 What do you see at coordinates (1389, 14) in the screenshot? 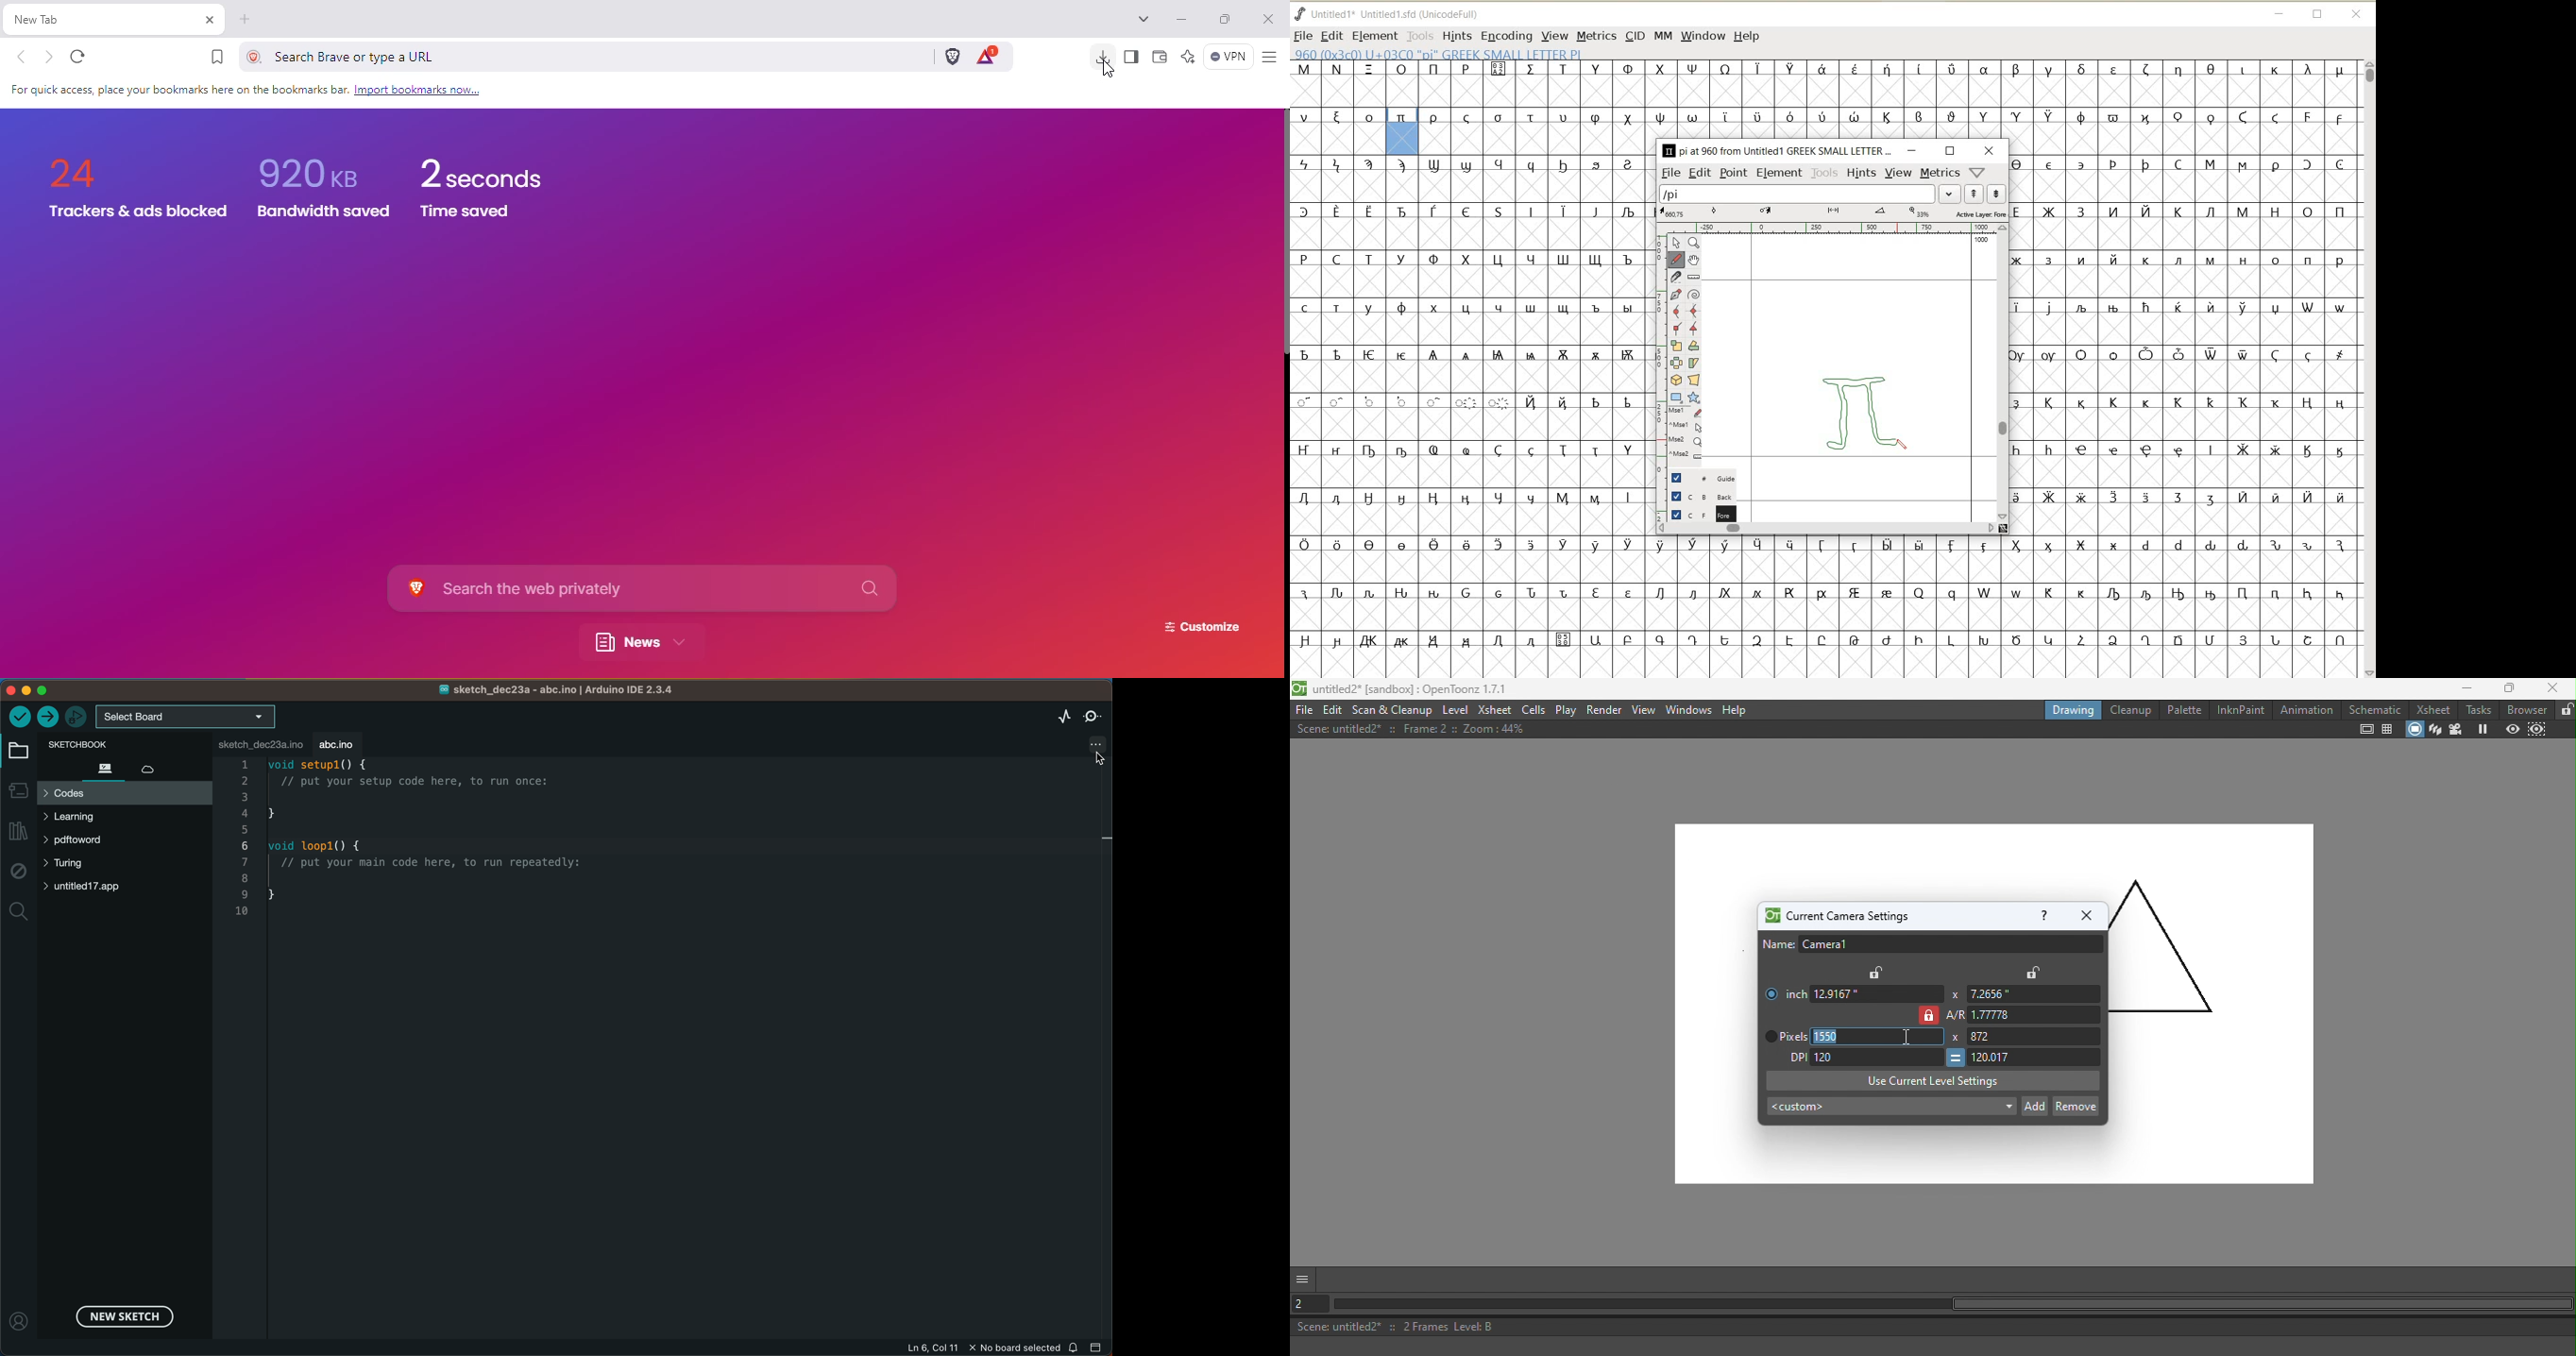
I see `FONT NAME` at bounding box center [1389, 14].